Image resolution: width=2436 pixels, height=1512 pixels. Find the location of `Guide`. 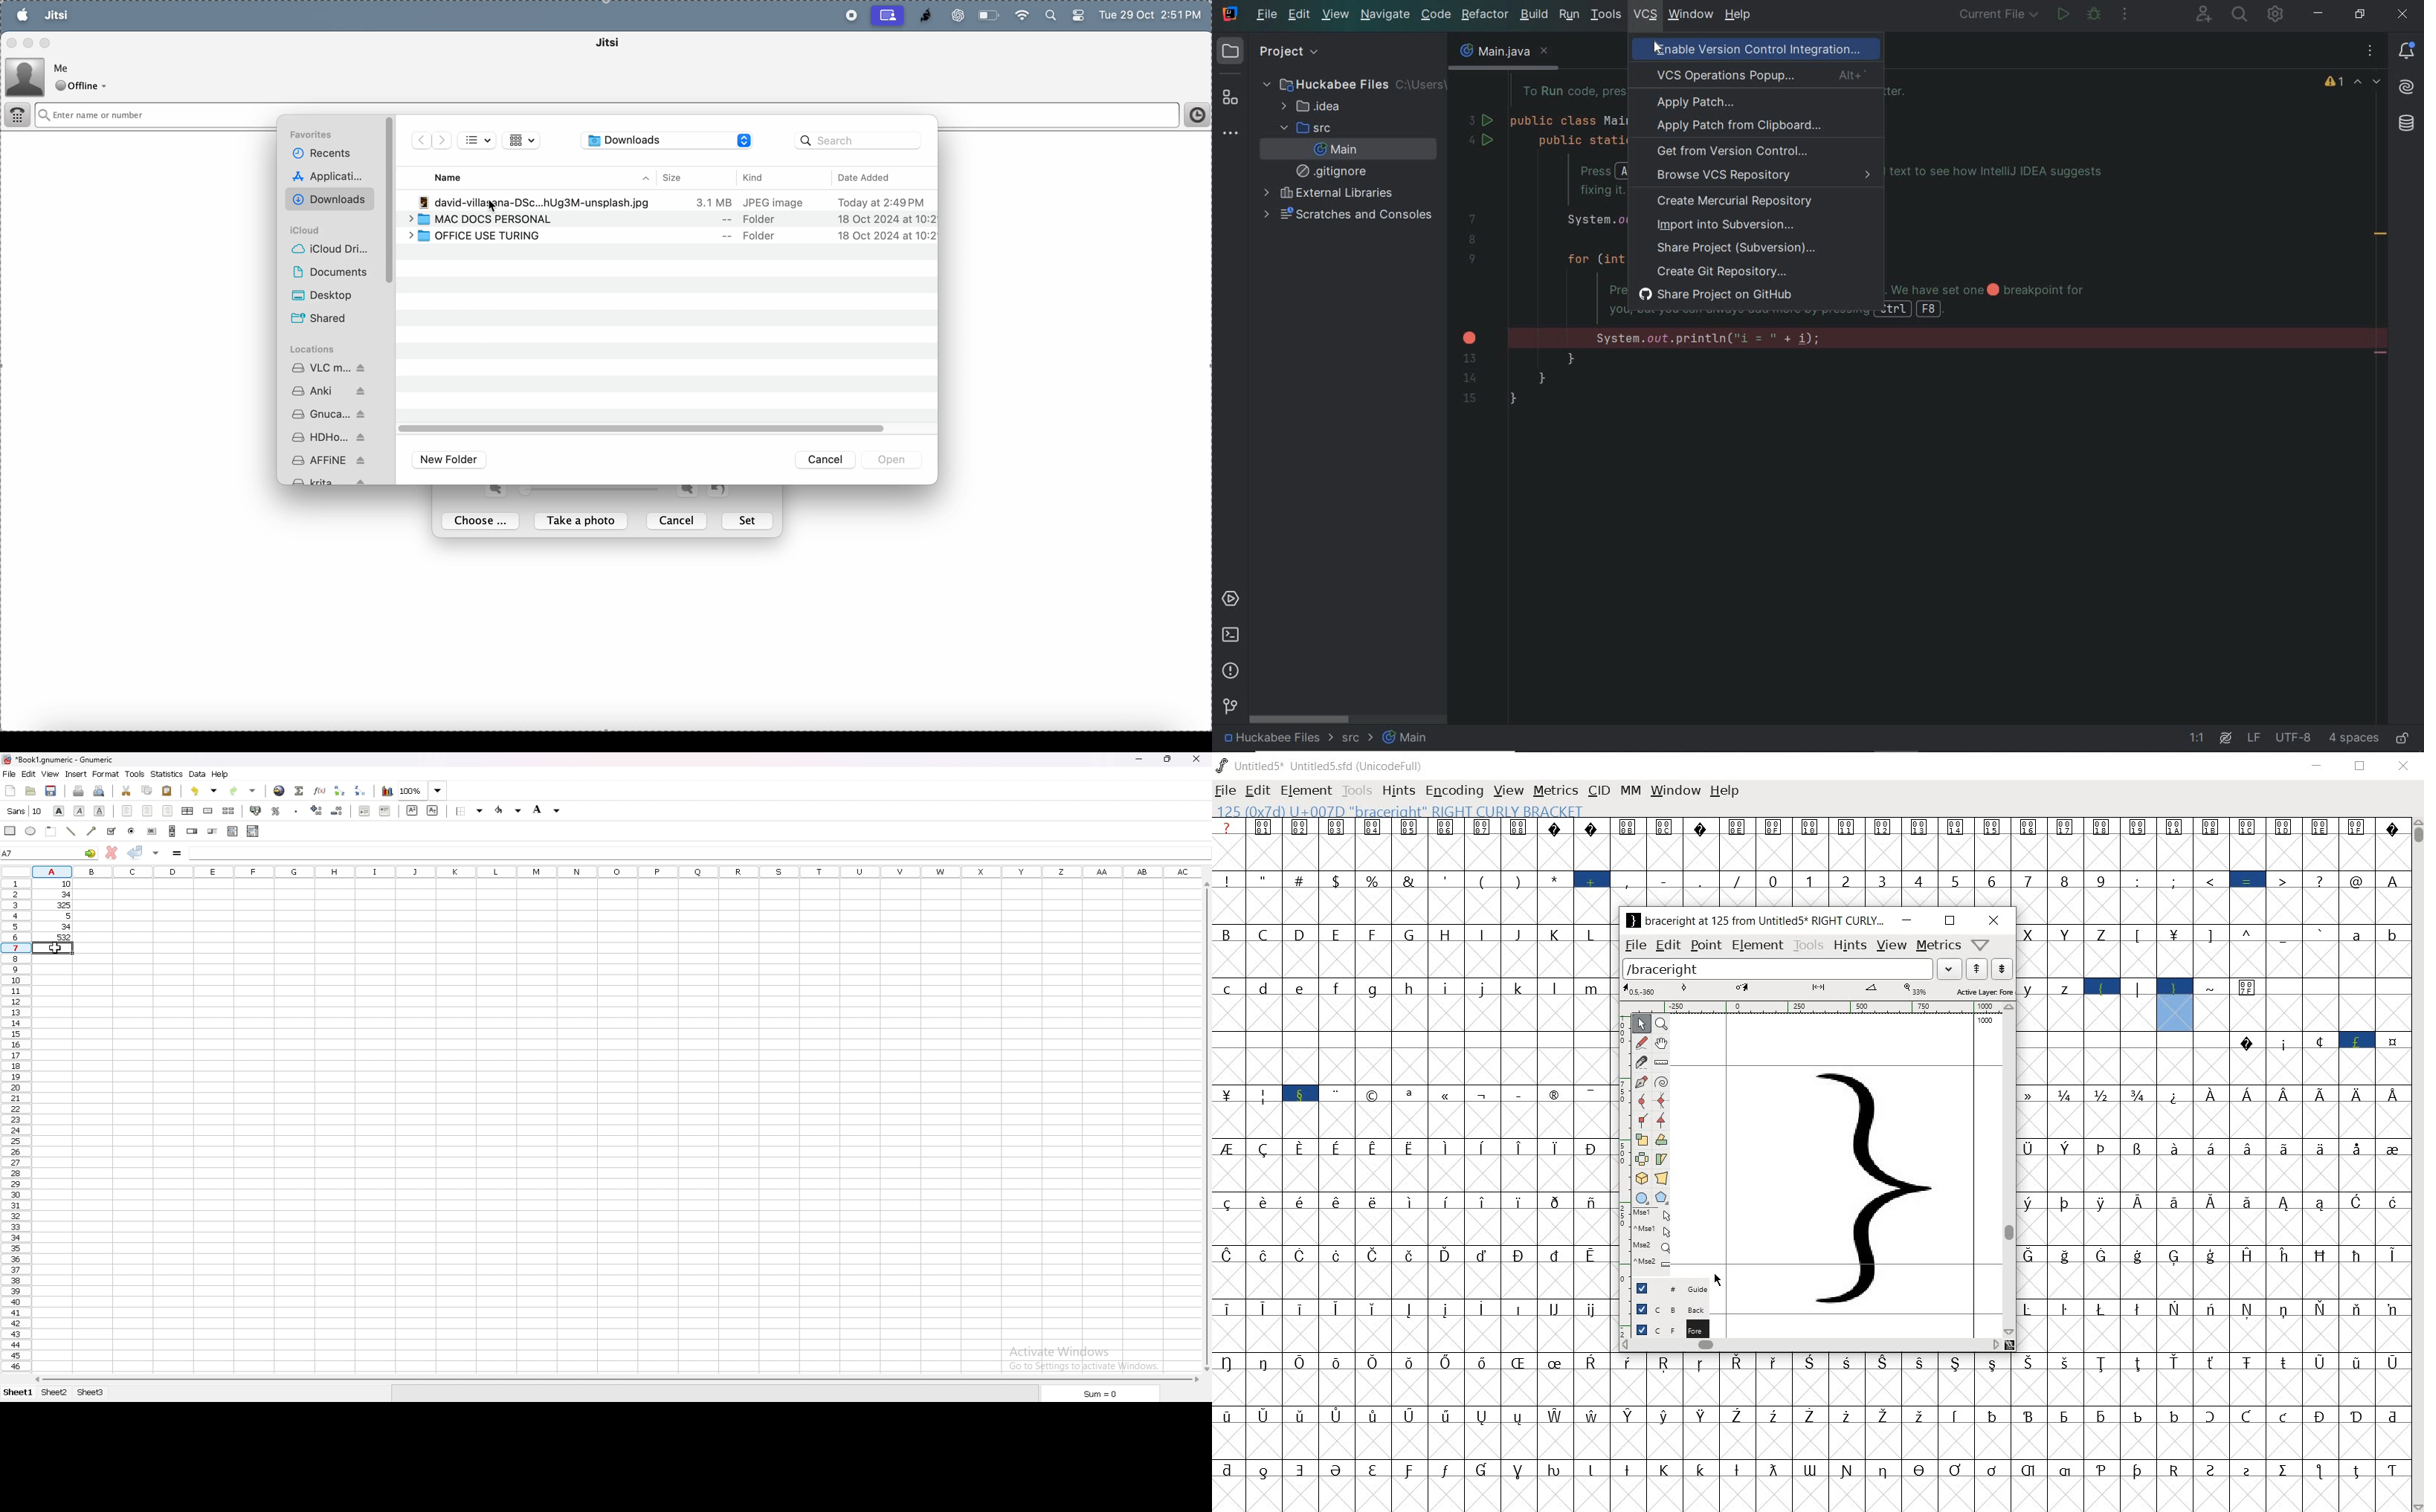

Guide is located at coordinates (1665, 1288).